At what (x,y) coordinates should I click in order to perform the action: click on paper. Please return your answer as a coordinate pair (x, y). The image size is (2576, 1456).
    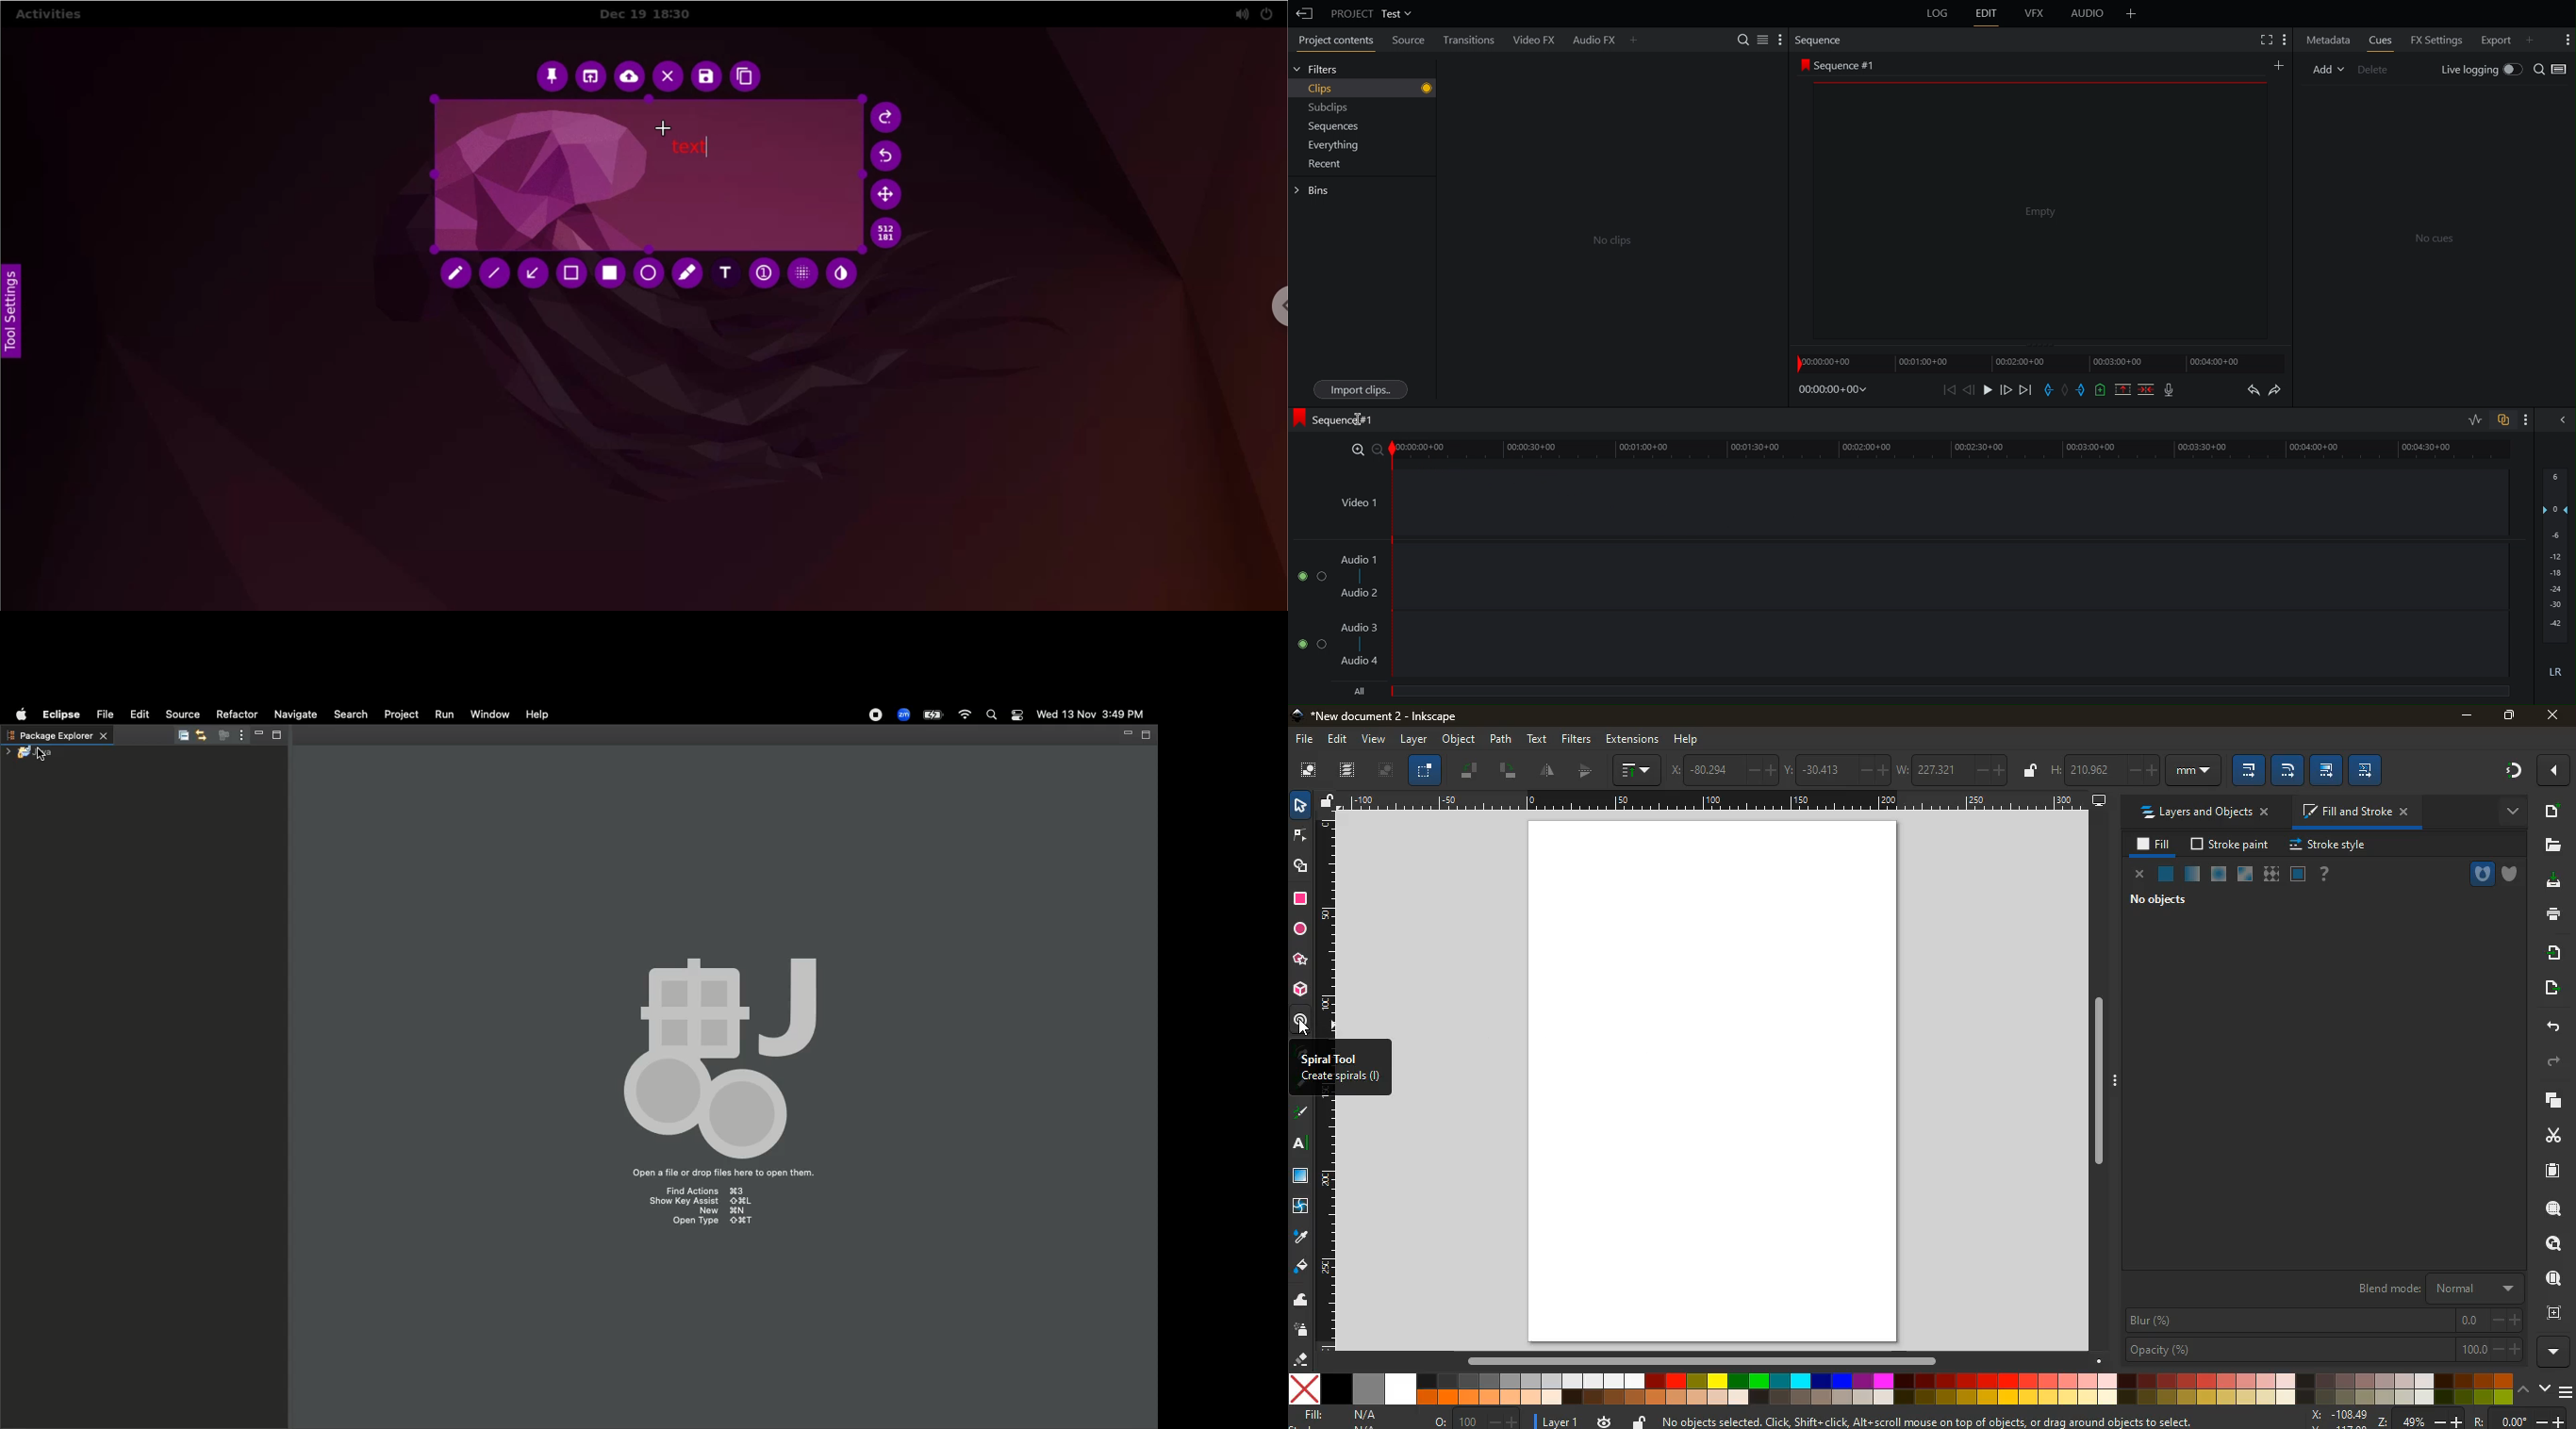
    Looking at the image, I should click on (2553, 1172).